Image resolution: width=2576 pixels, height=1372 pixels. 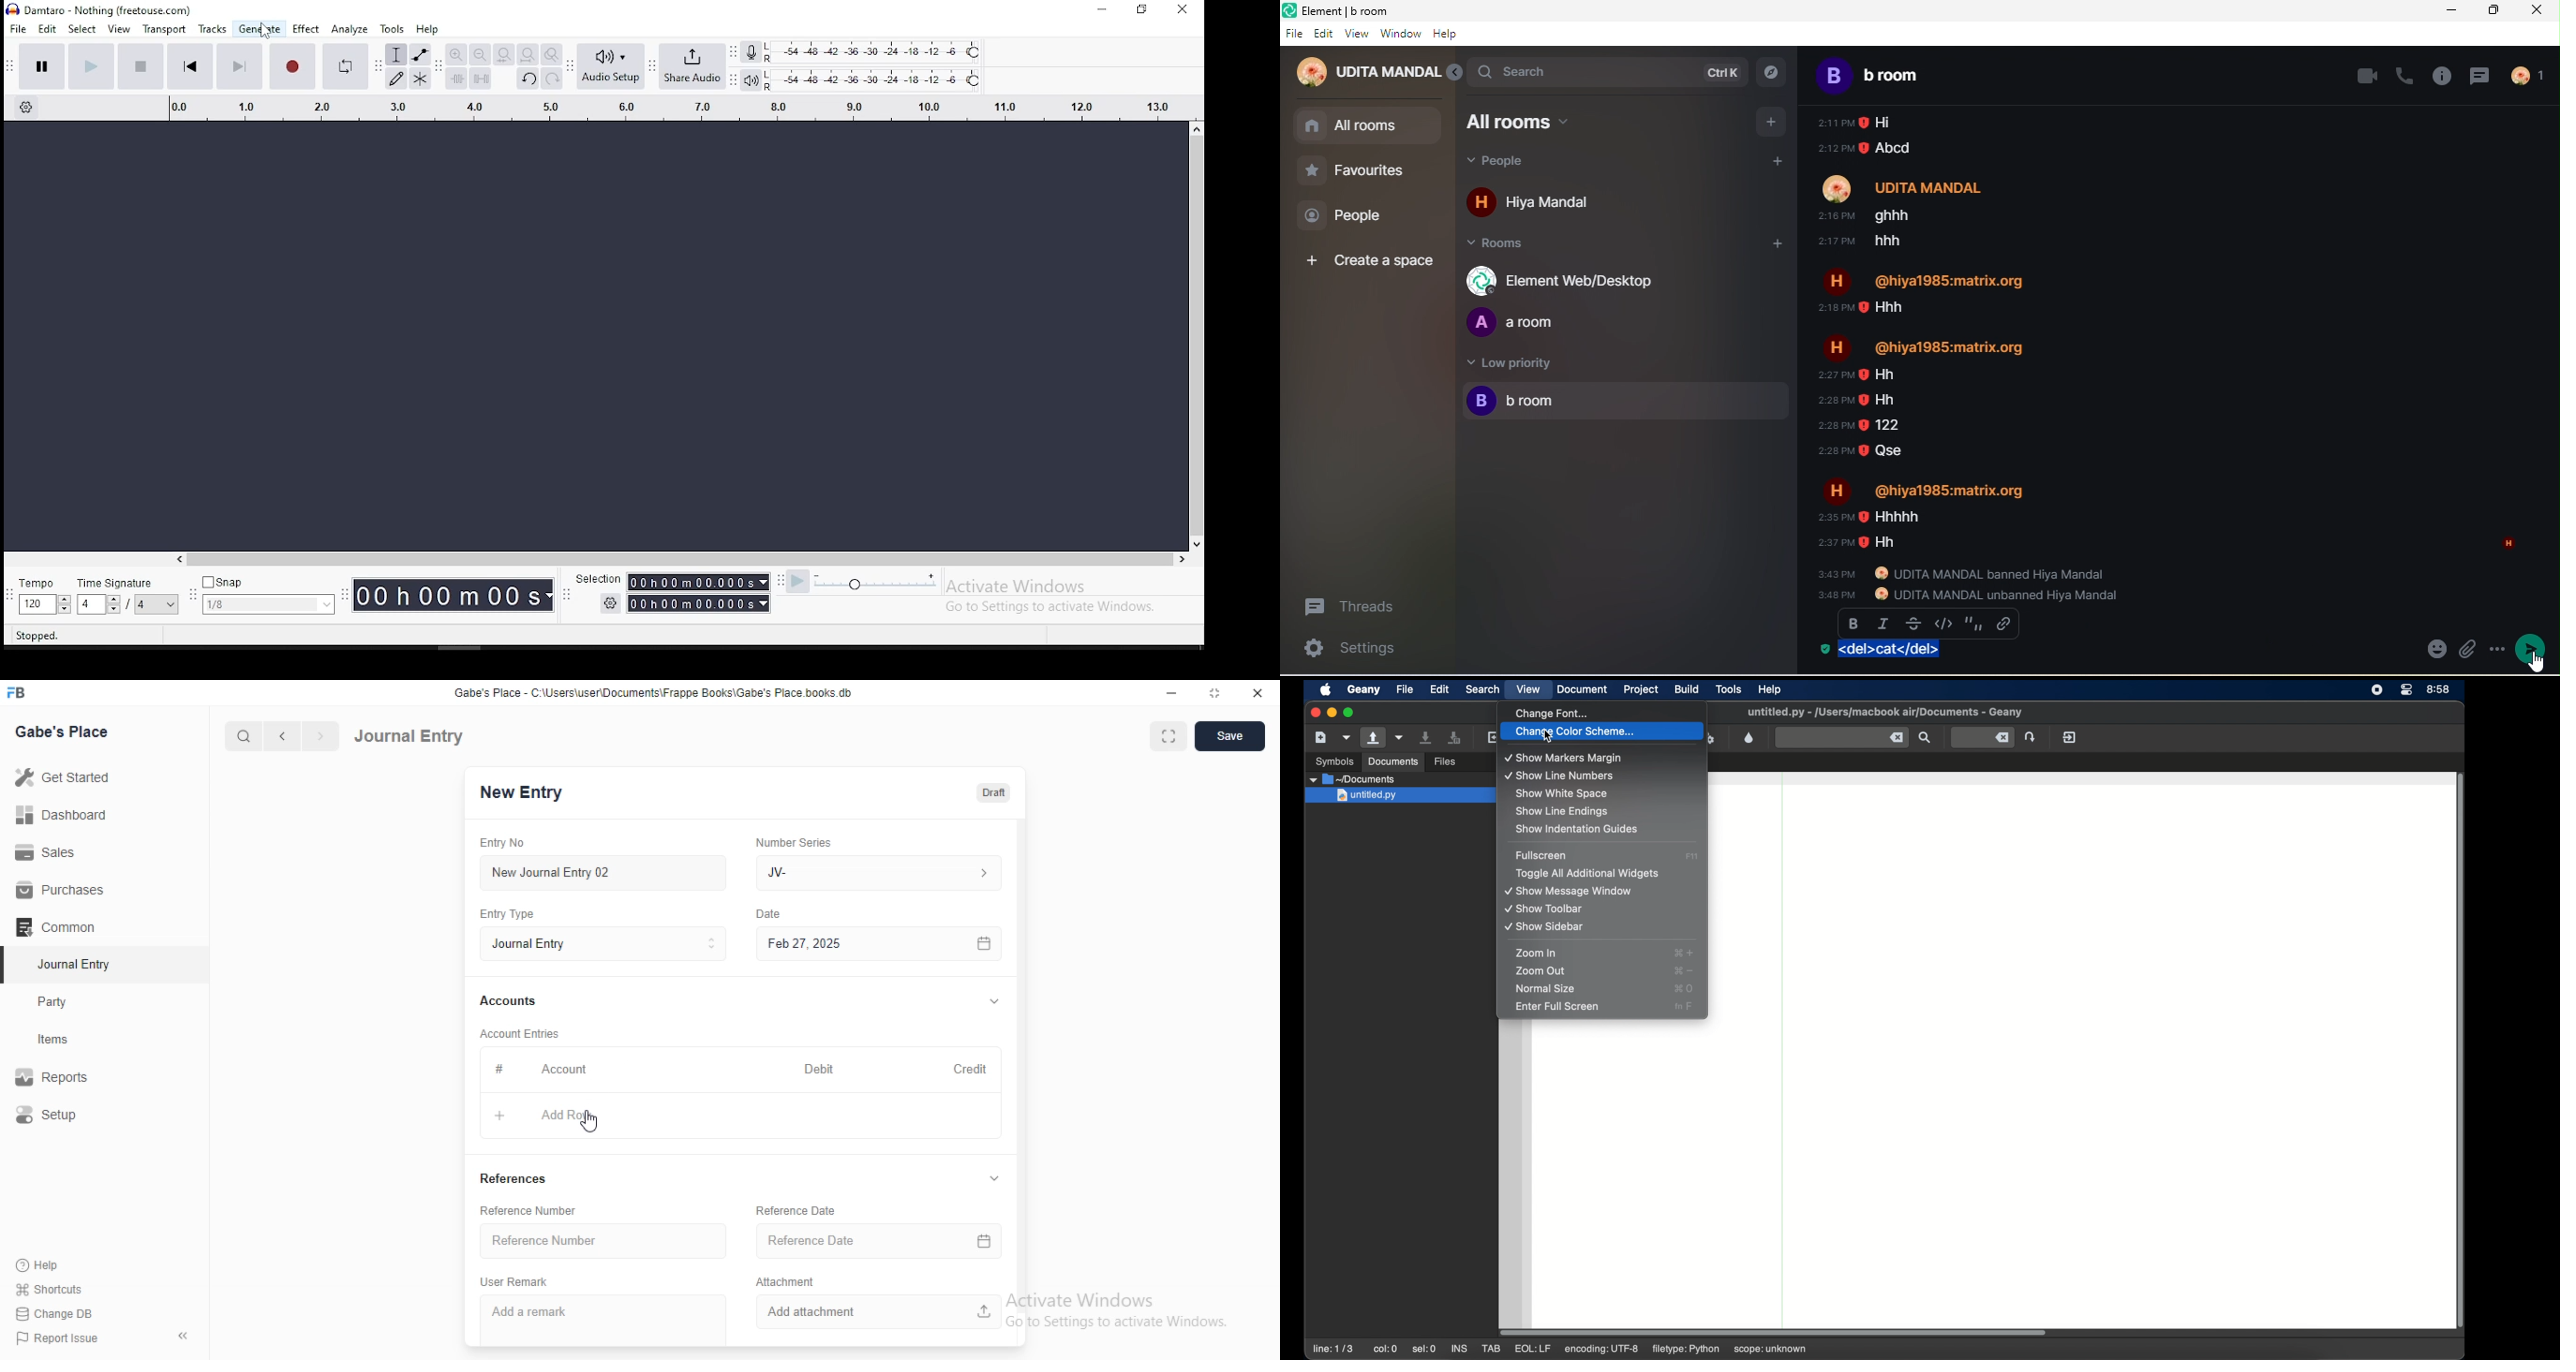 What do you see at coordinates (1360, 607) in the screenshot?
I see `threads` at bounding box center [1360, 607].